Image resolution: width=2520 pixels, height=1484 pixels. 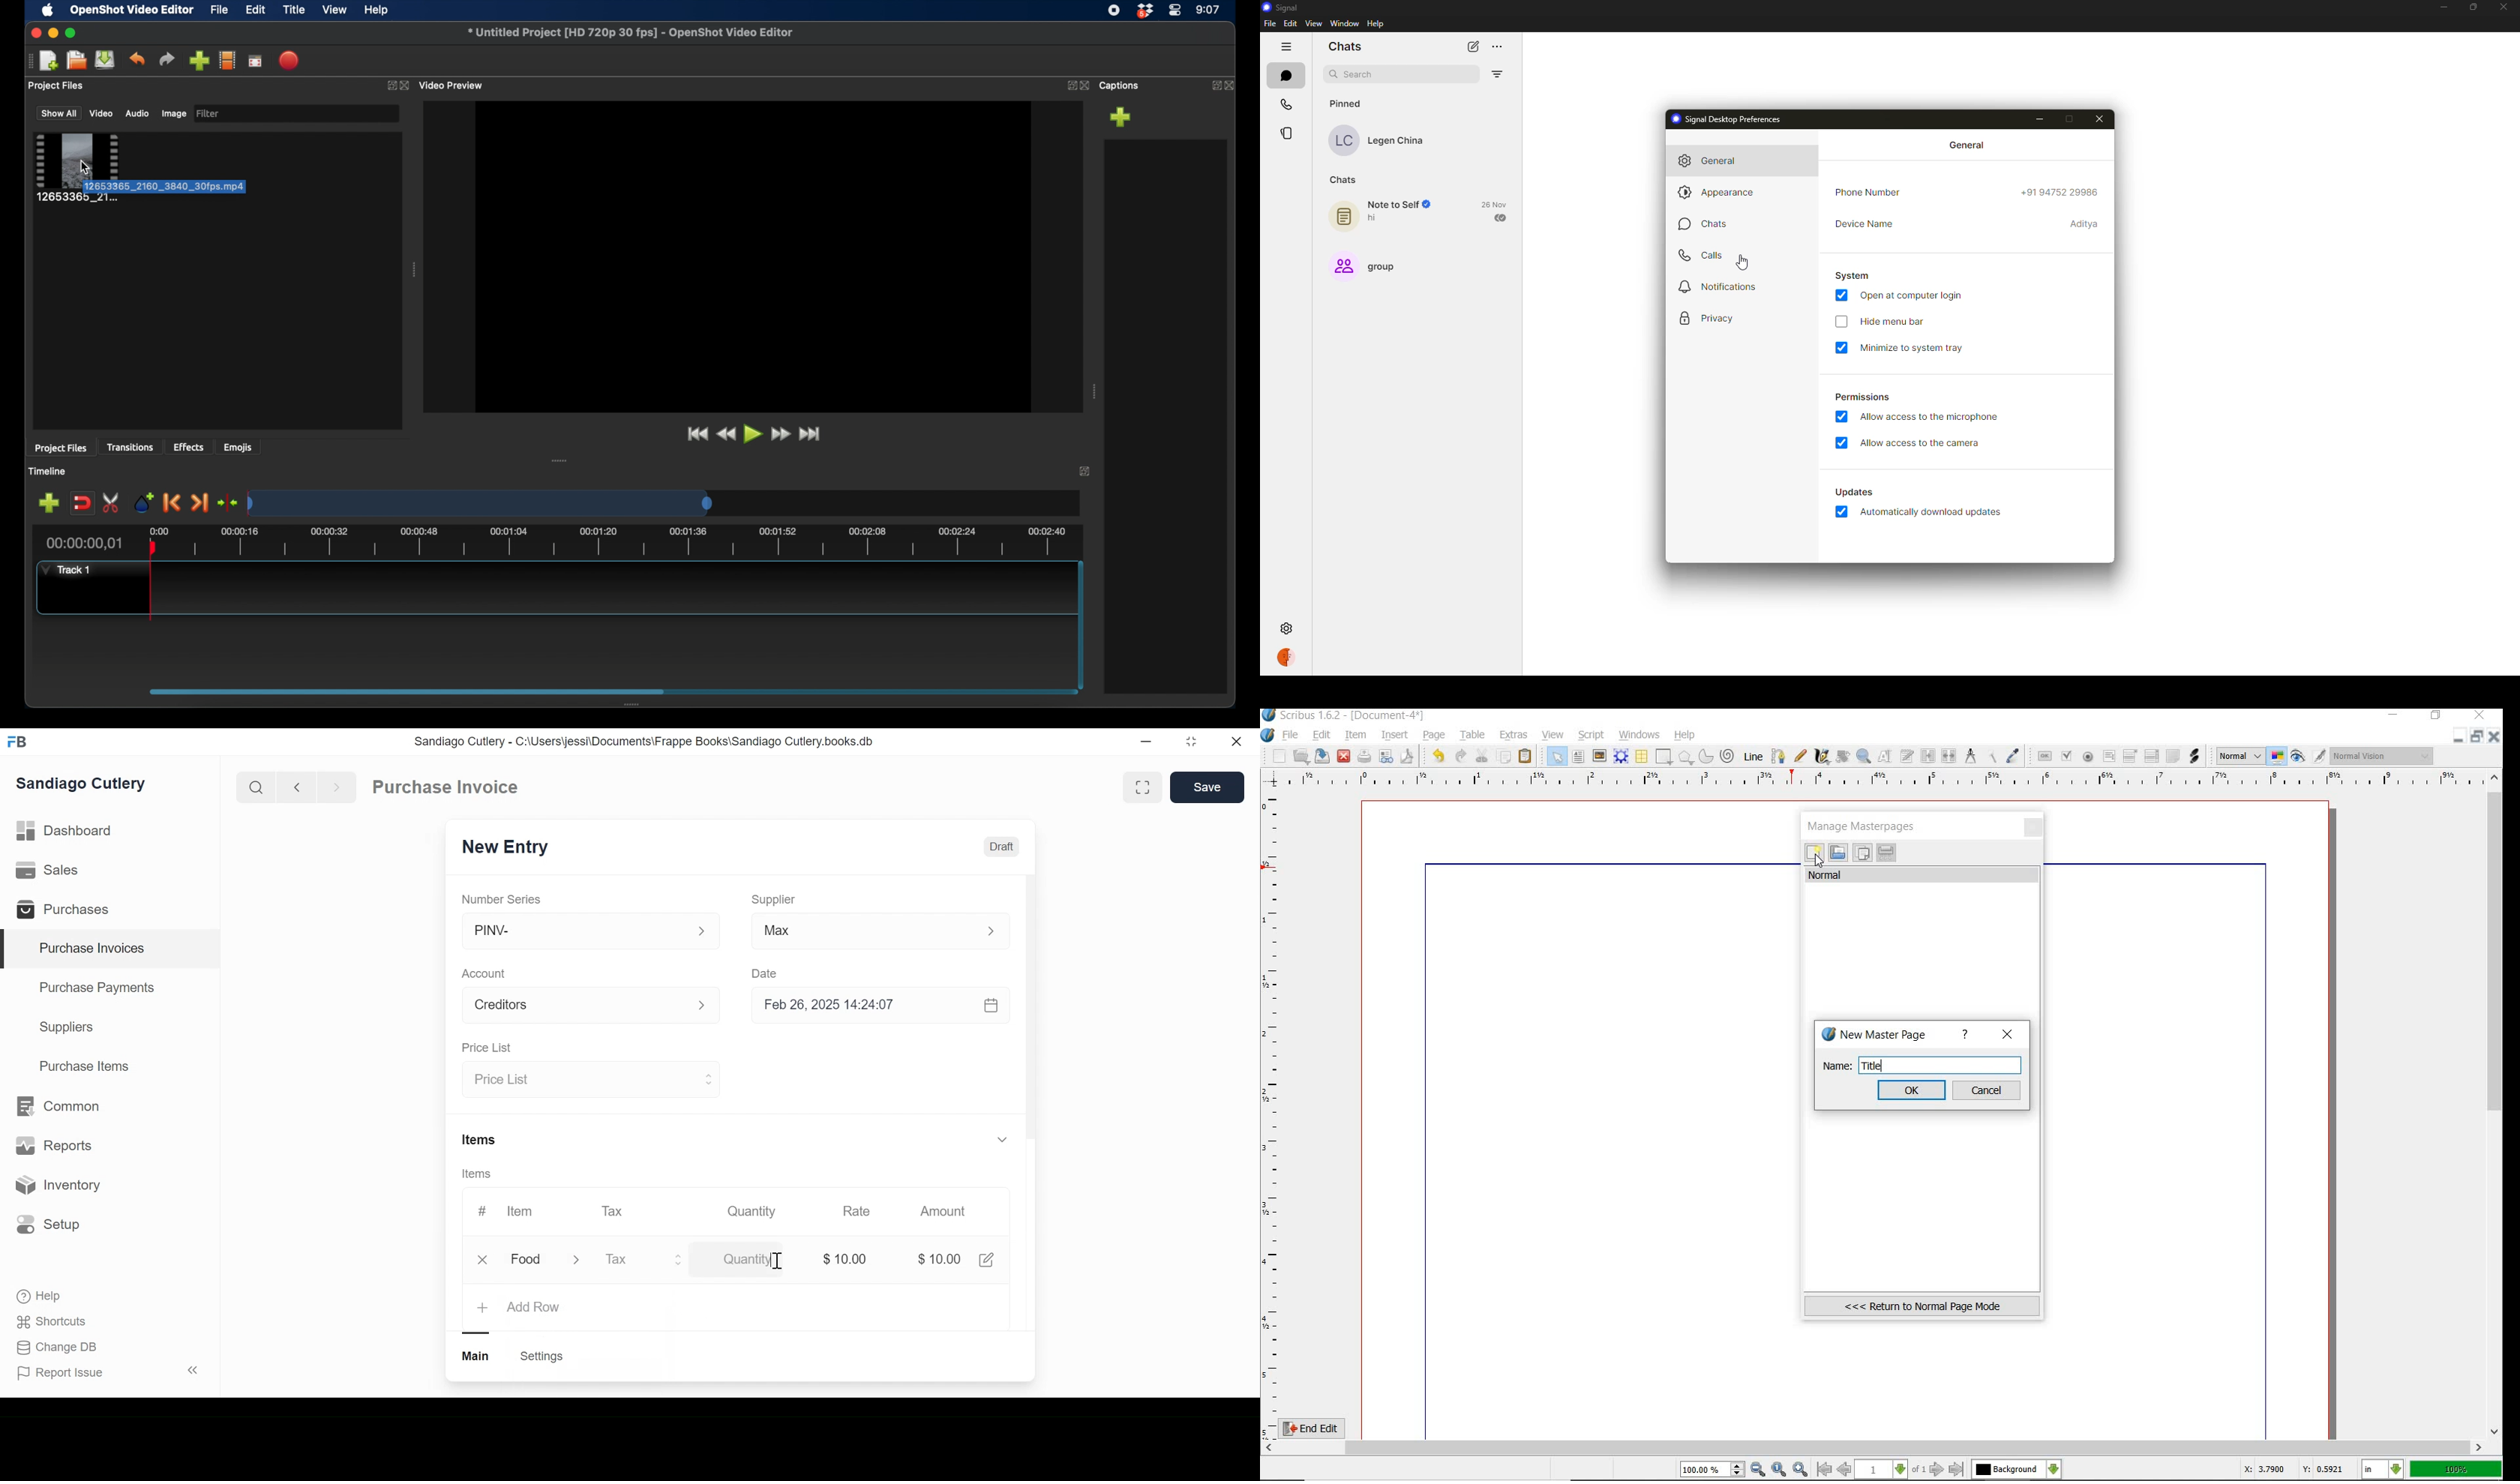 What do you see at coordinates (1002, 848) in the screenshot?
I see `Draft` at bounding box center [1002, 848].